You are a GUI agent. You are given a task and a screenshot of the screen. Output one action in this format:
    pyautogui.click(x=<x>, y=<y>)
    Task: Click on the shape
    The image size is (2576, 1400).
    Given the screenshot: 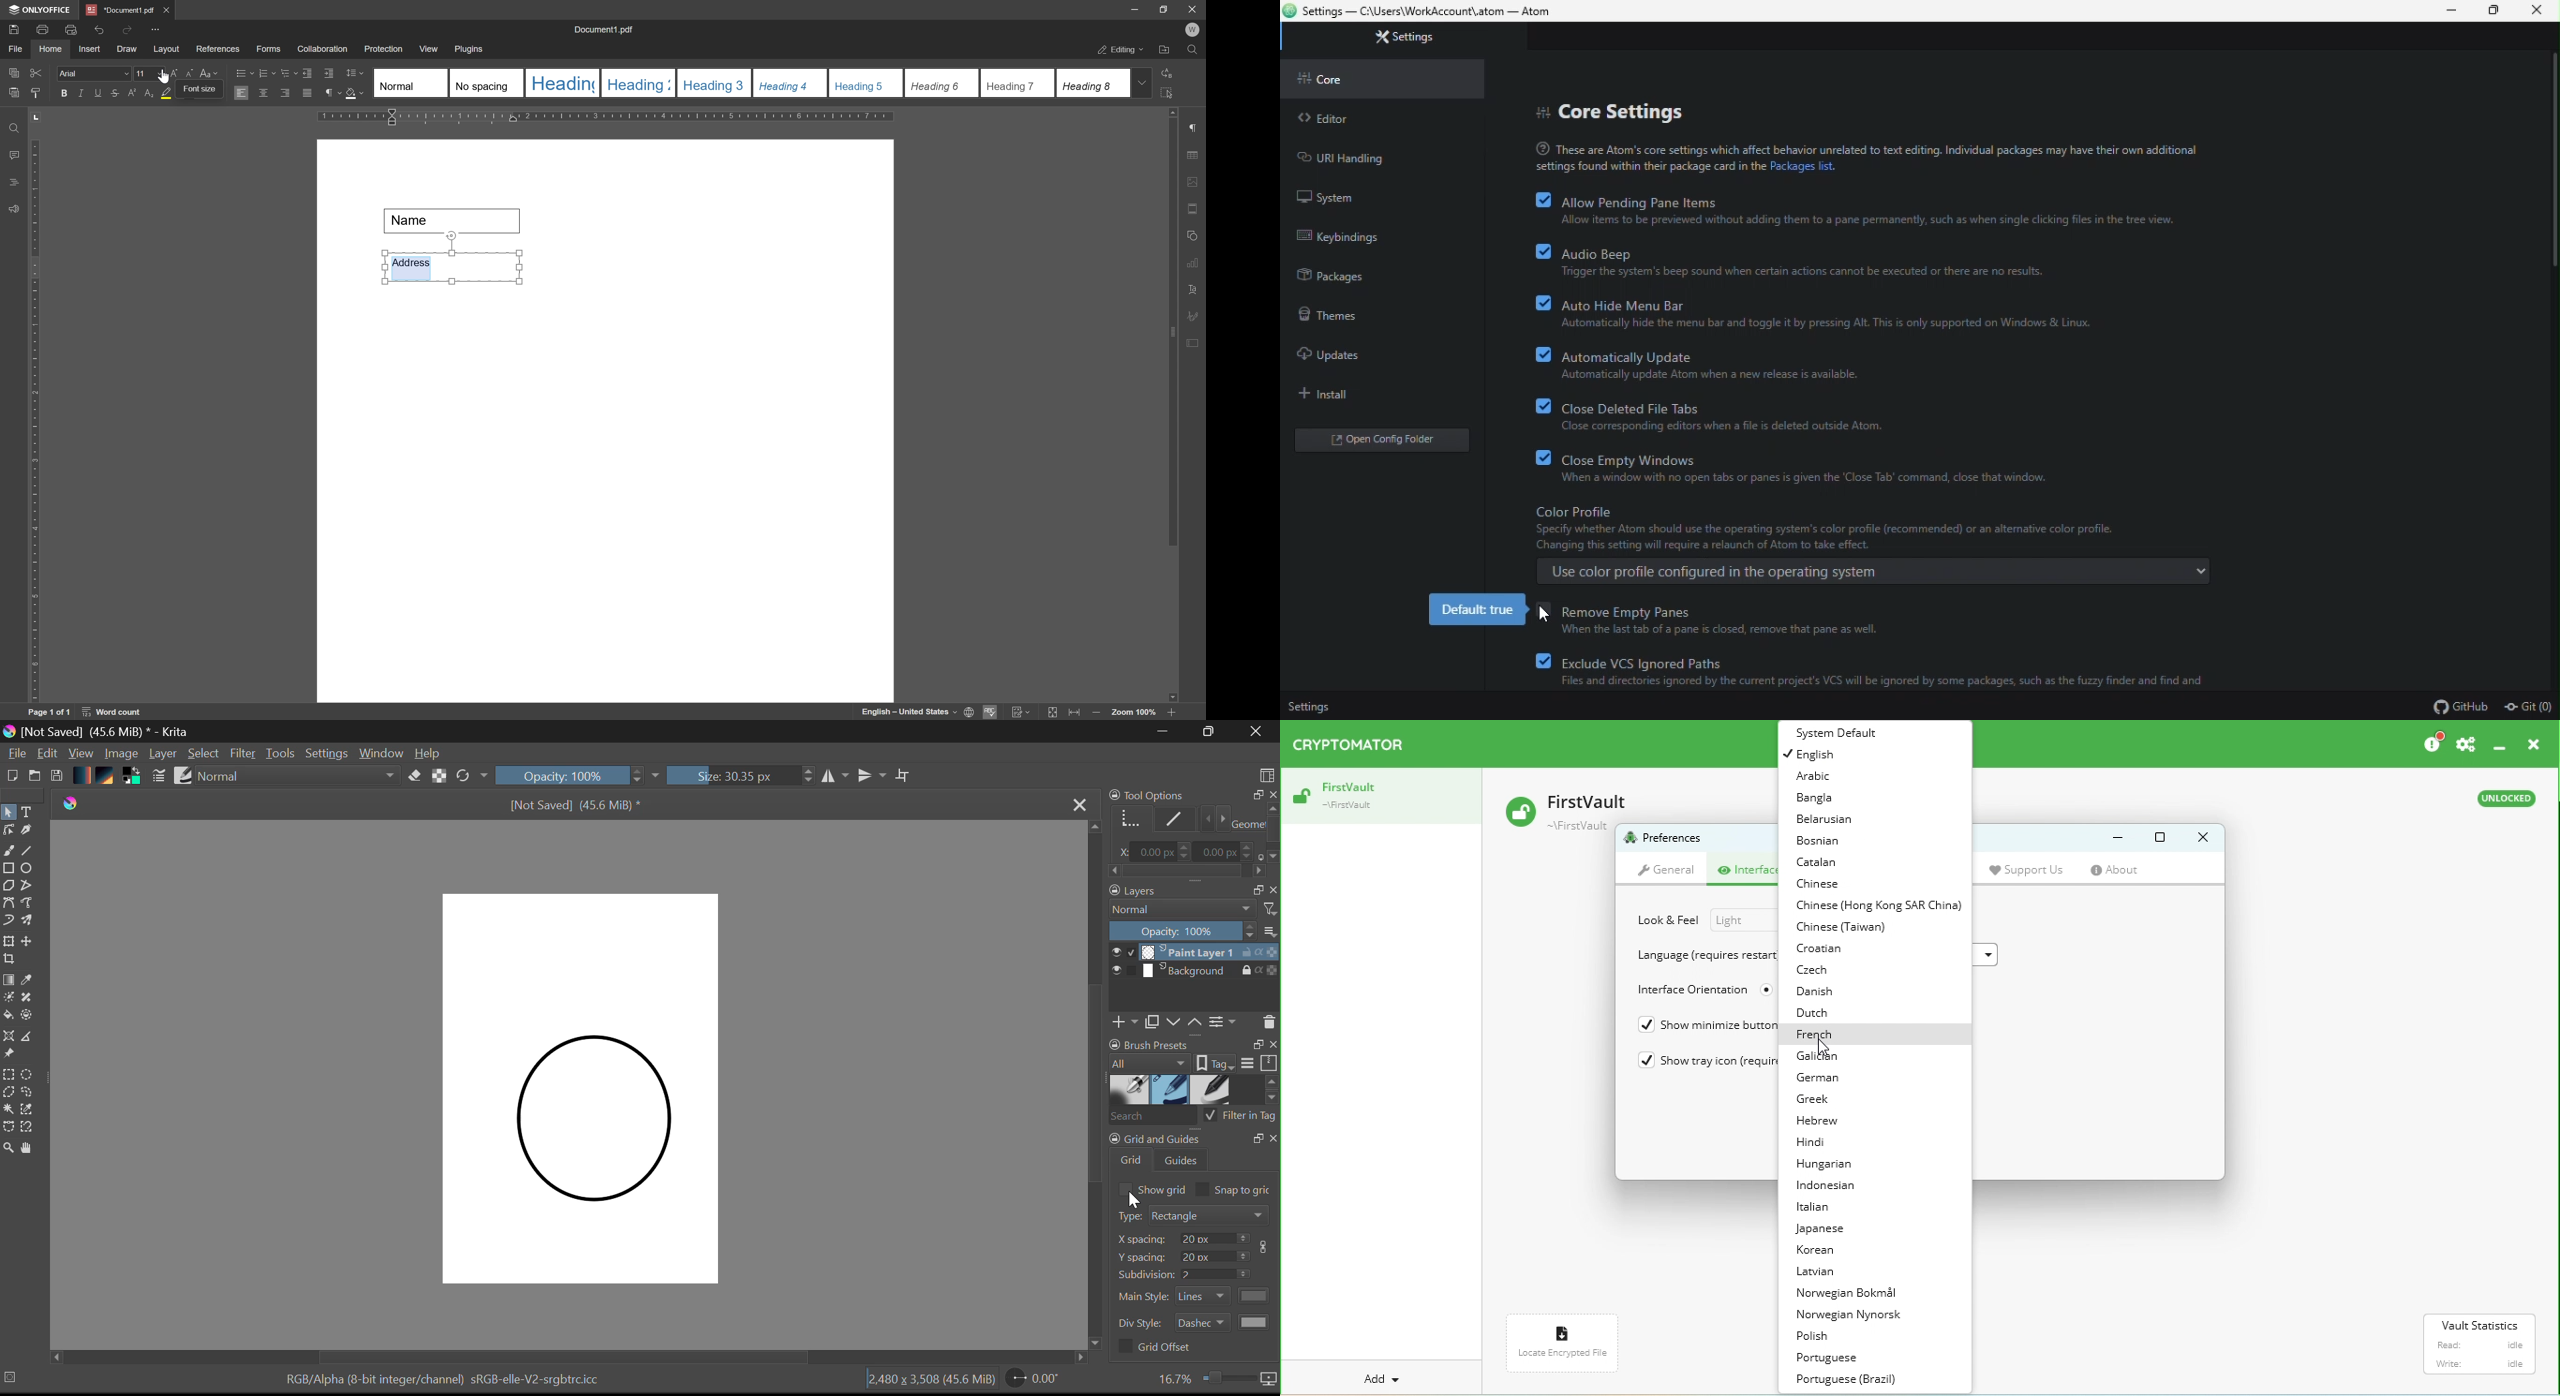 What is the action you would take?
    pyautogui.click(x=1195, y=234)
    